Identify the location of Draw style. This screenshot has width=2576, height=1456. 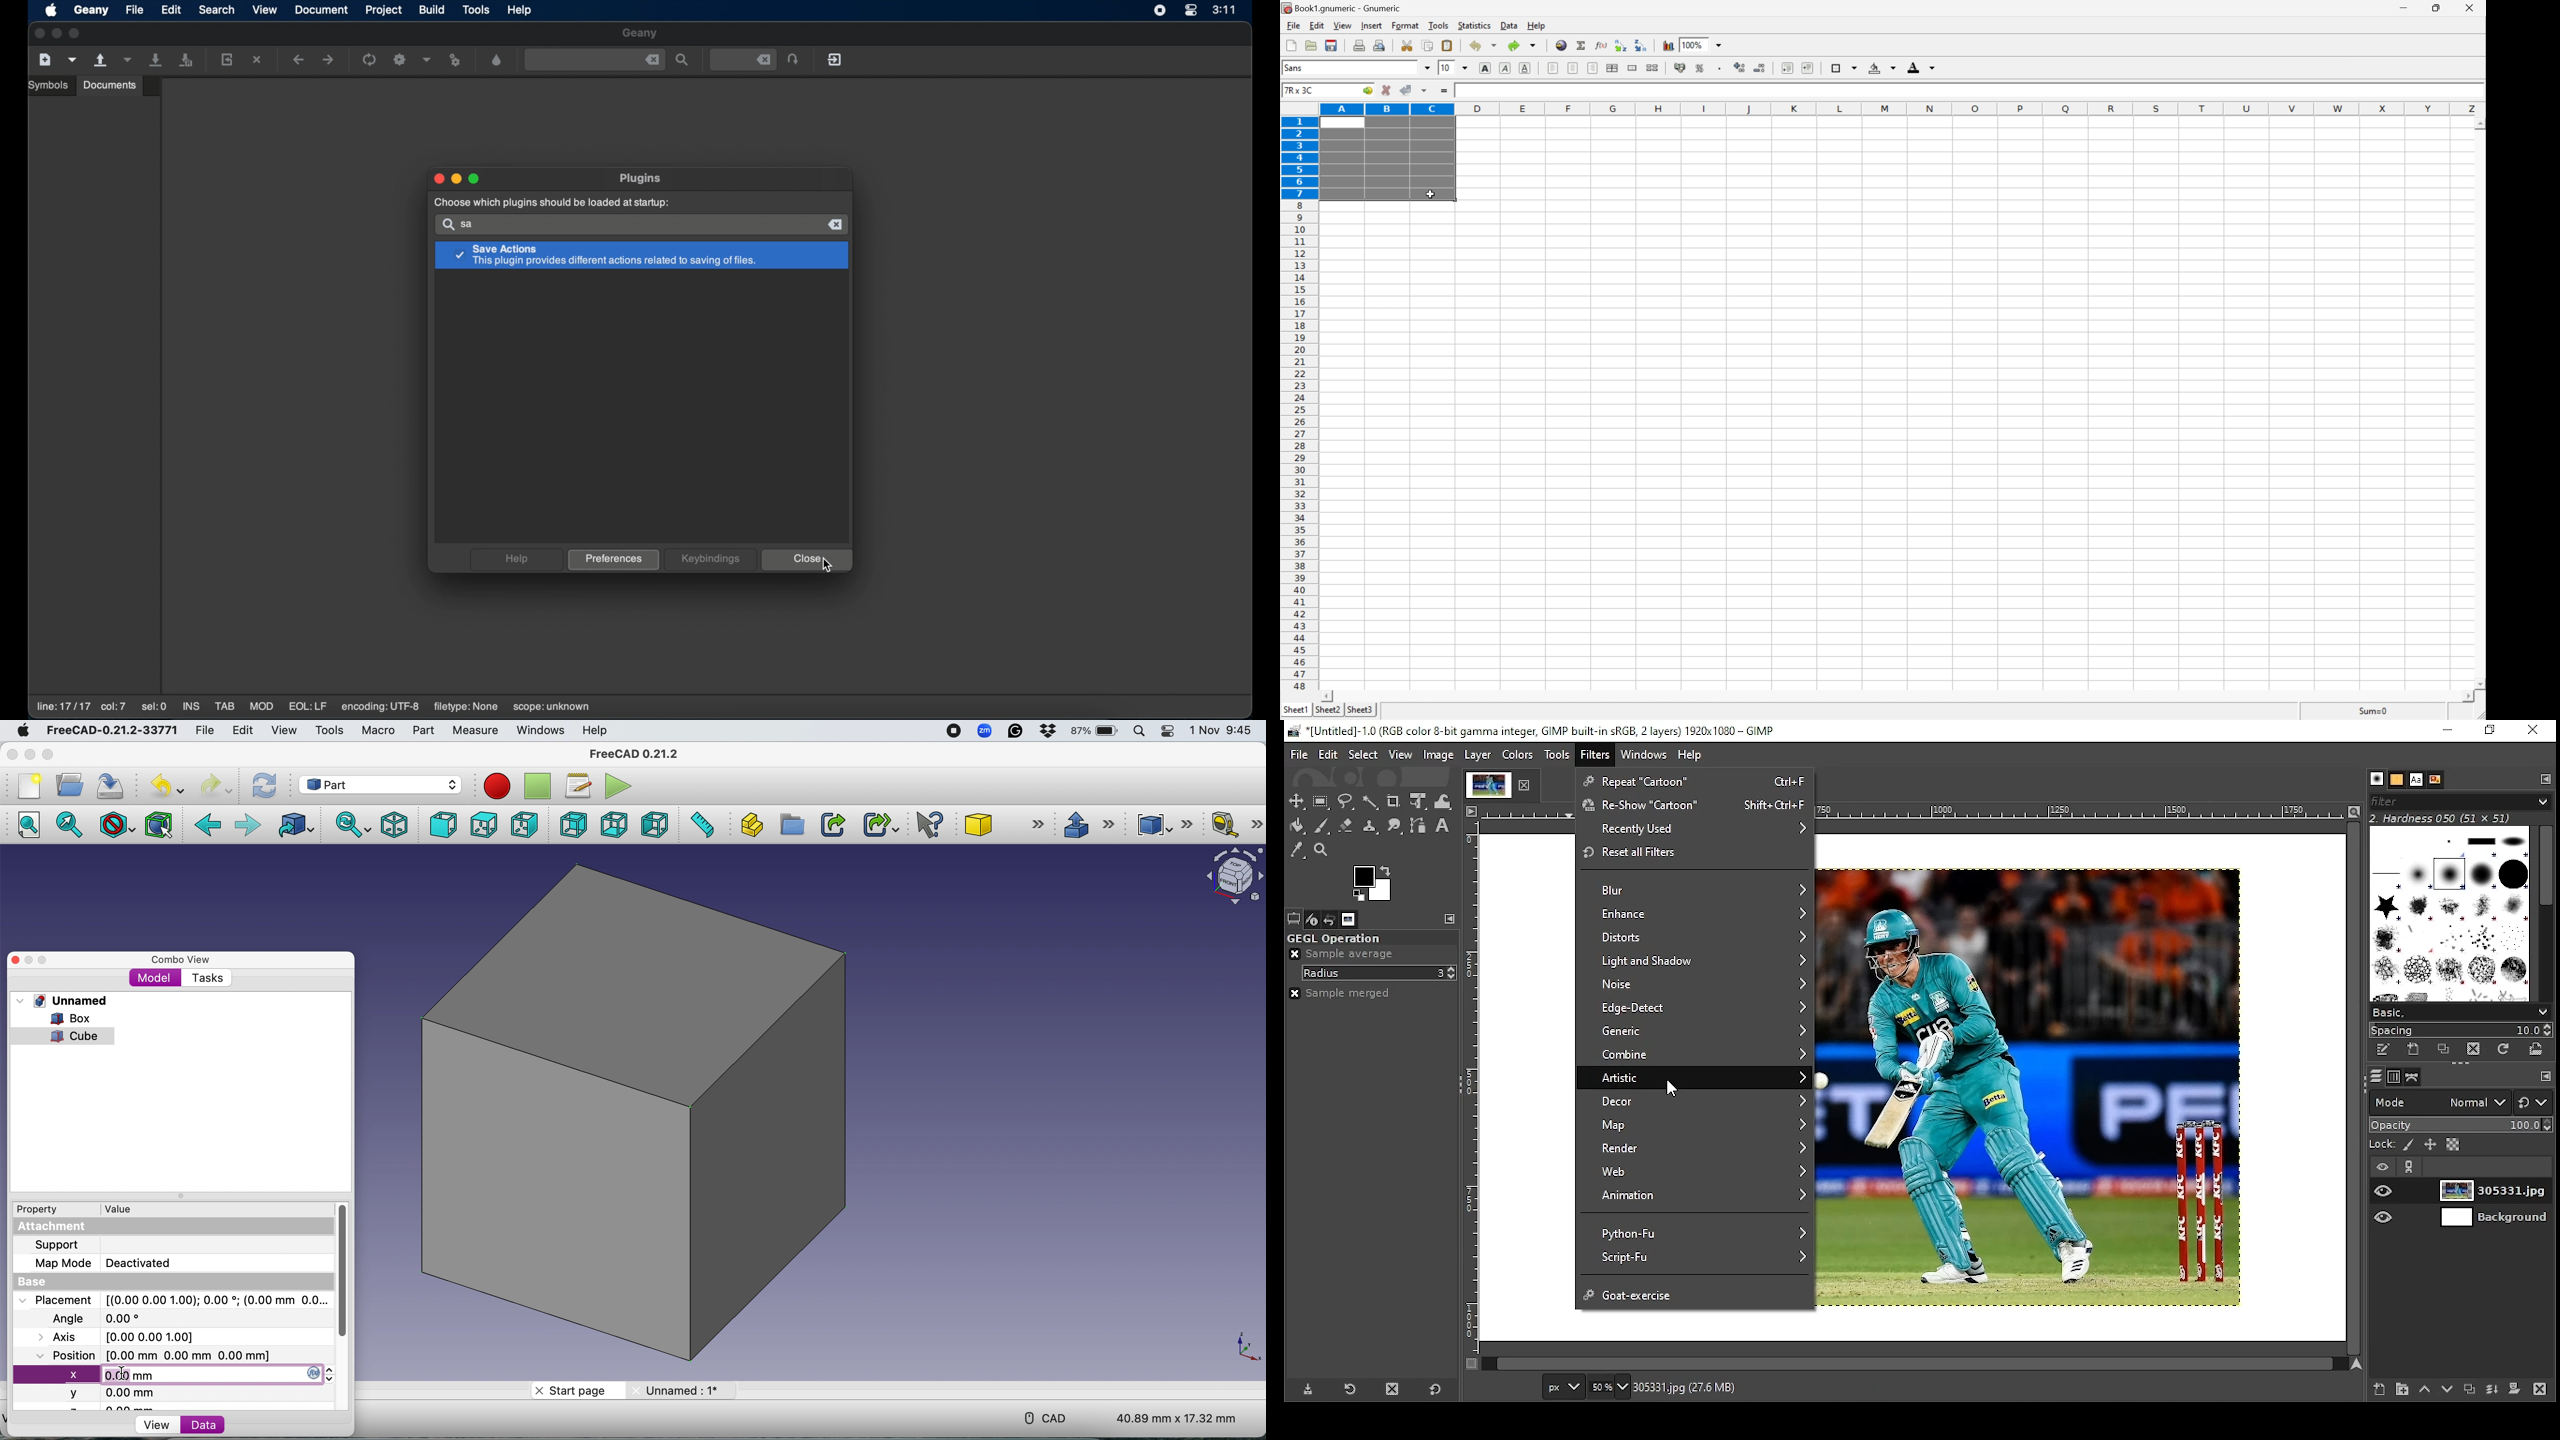
(118, 825).